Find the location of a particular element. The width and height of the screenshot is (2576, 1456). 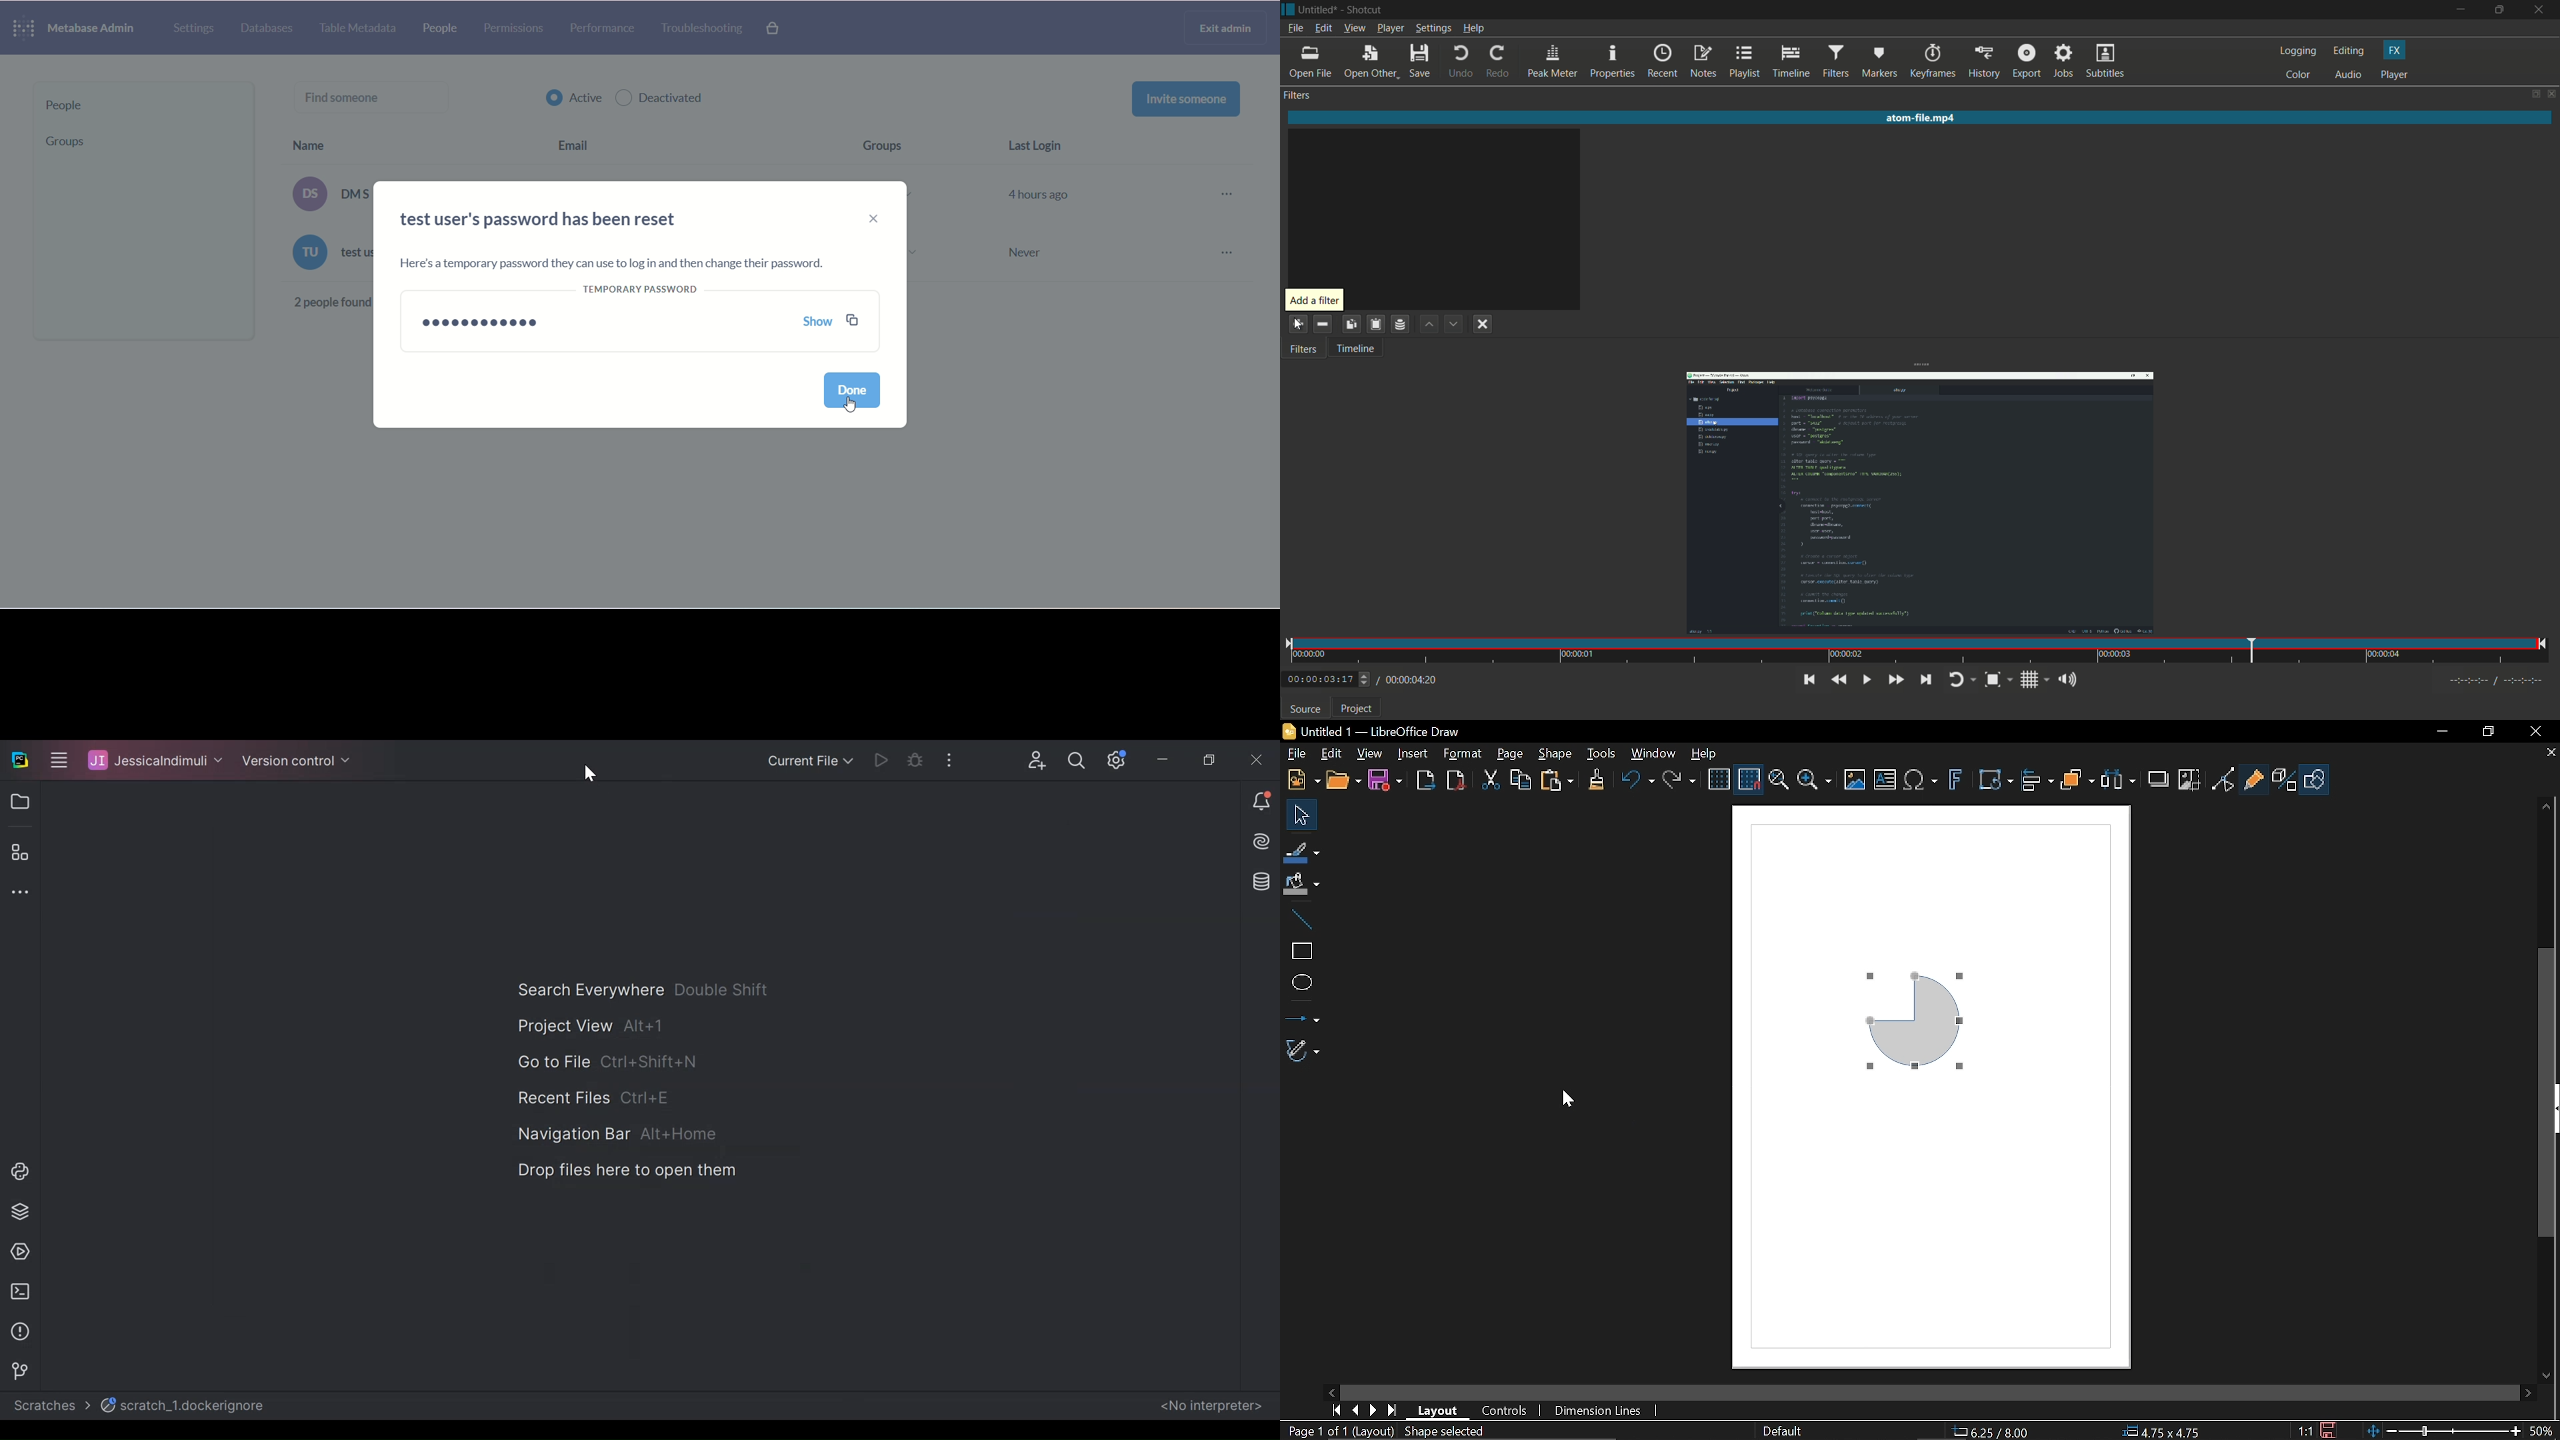

View is located at coordinates (1368, 754).